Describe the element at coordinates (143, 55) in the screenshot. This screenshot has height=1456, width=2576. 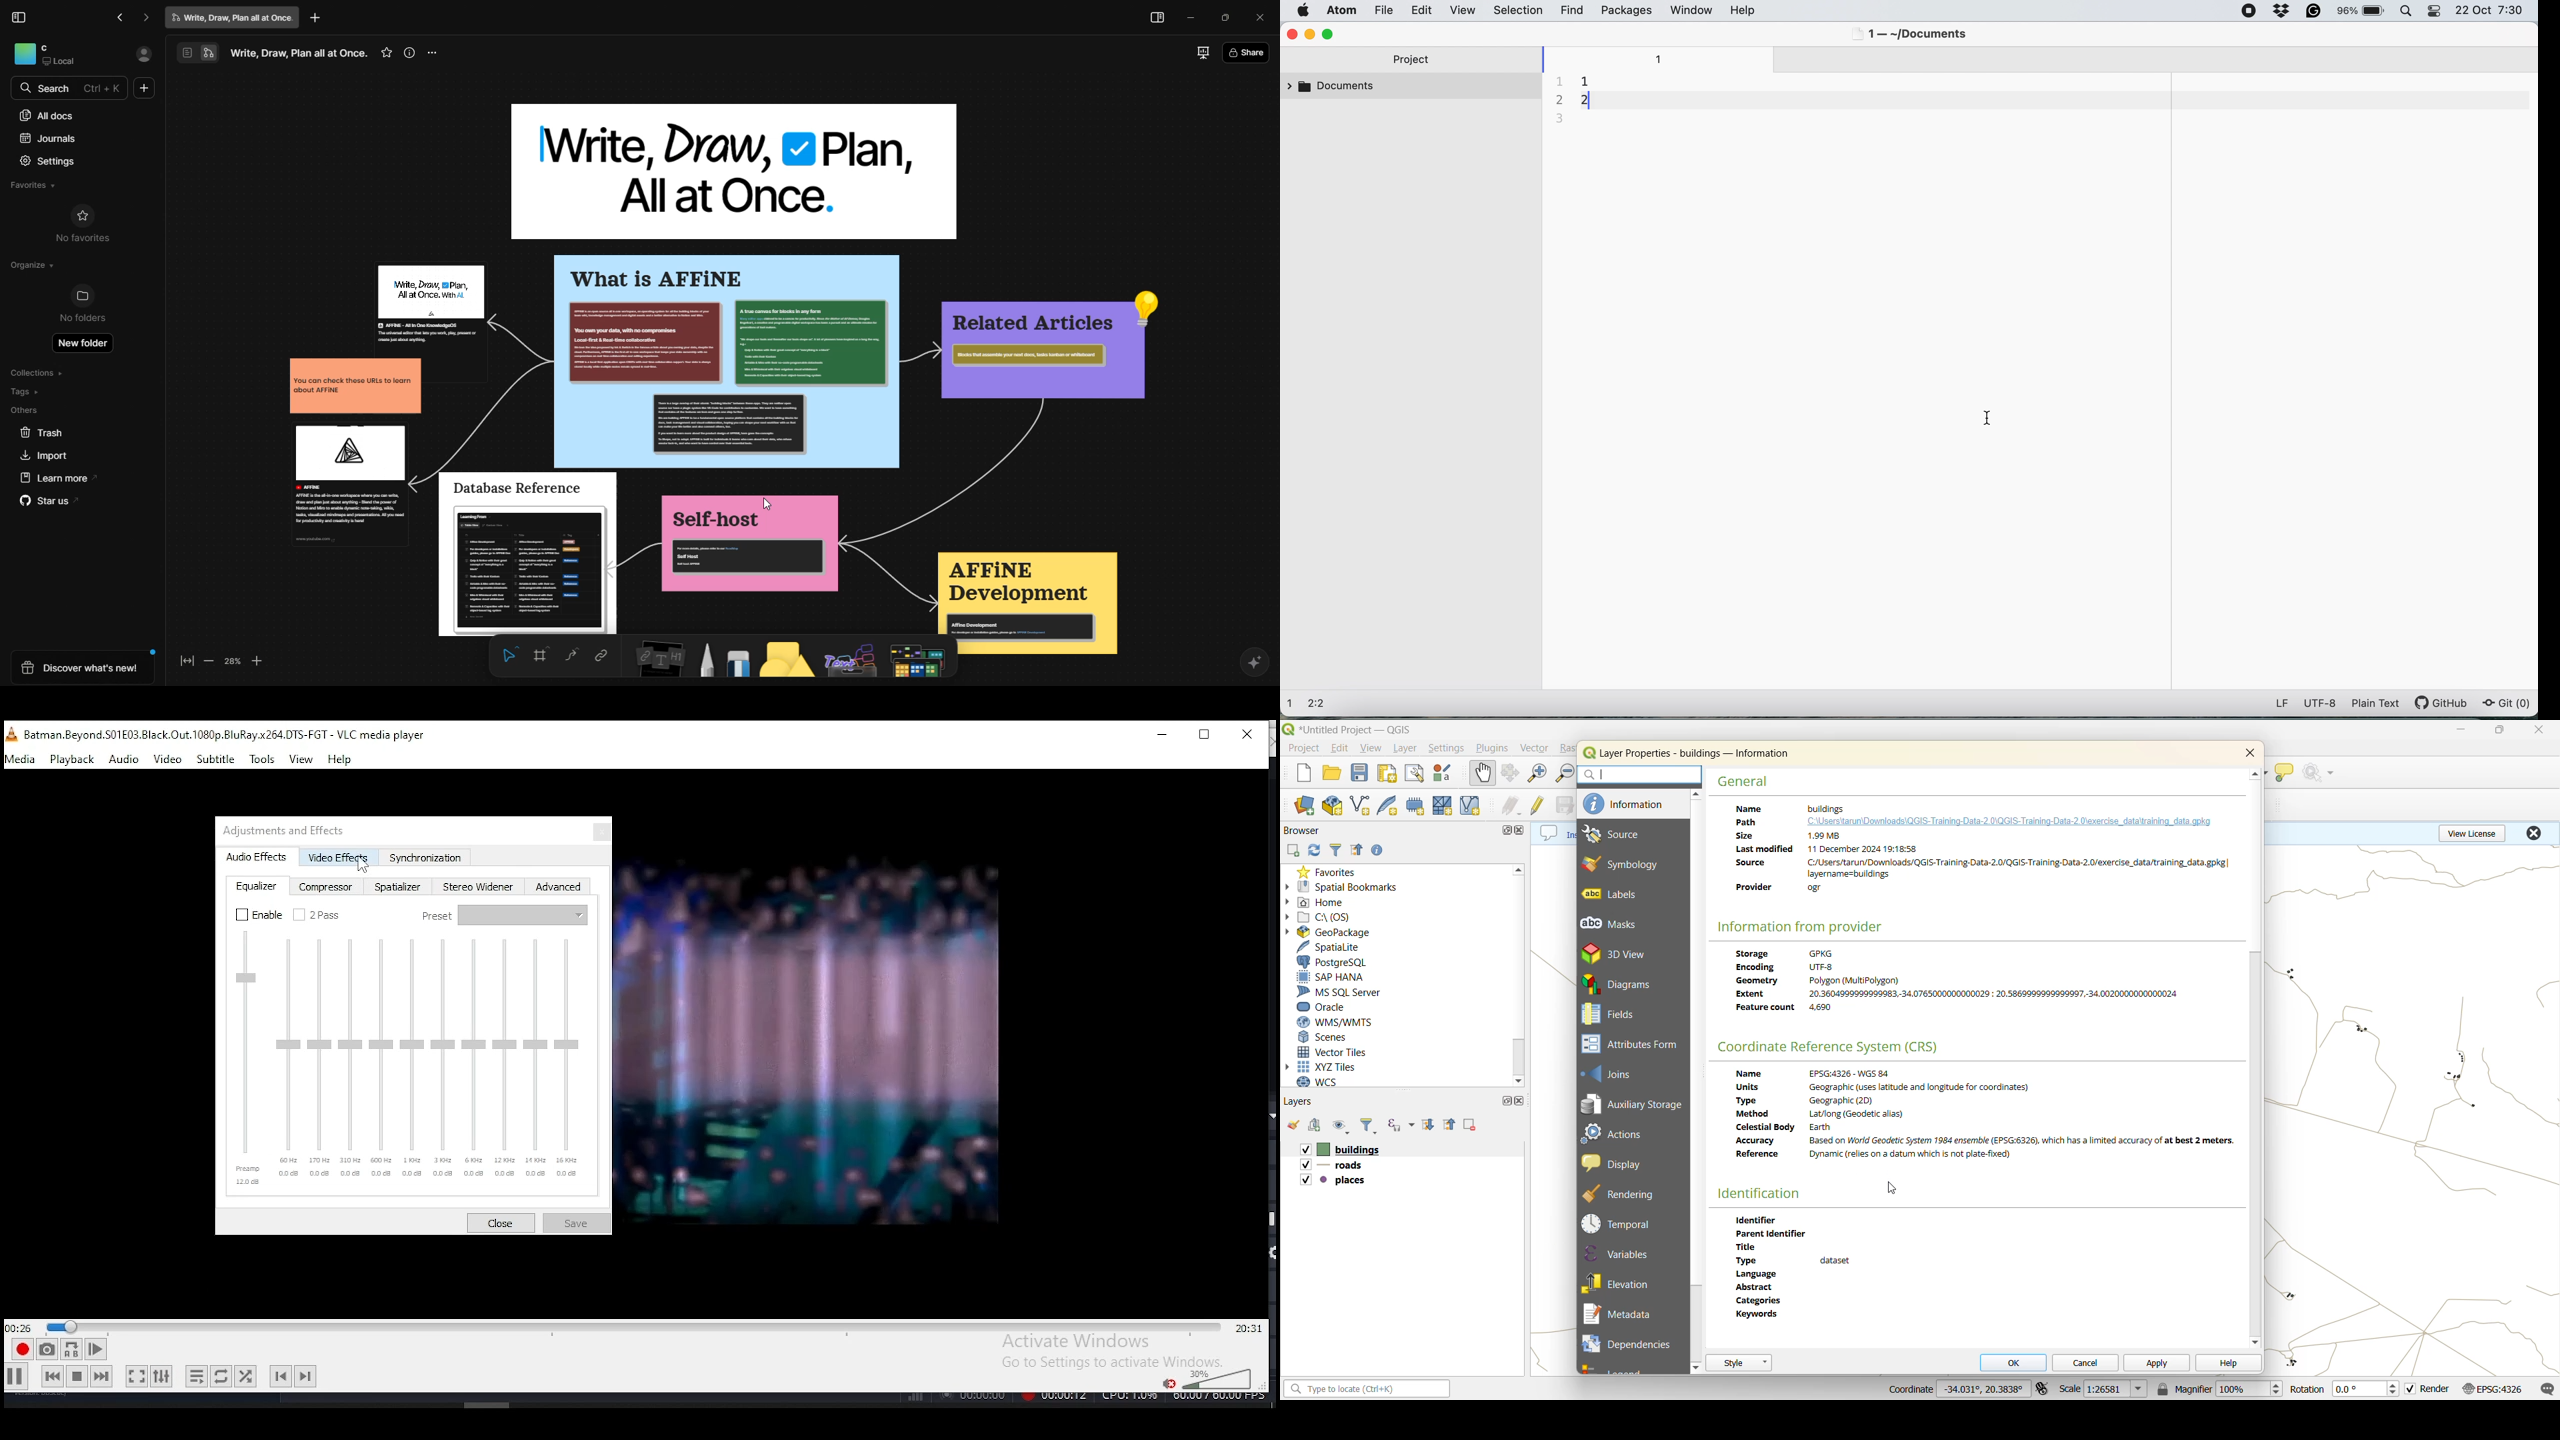
I see `Profile` at that location.